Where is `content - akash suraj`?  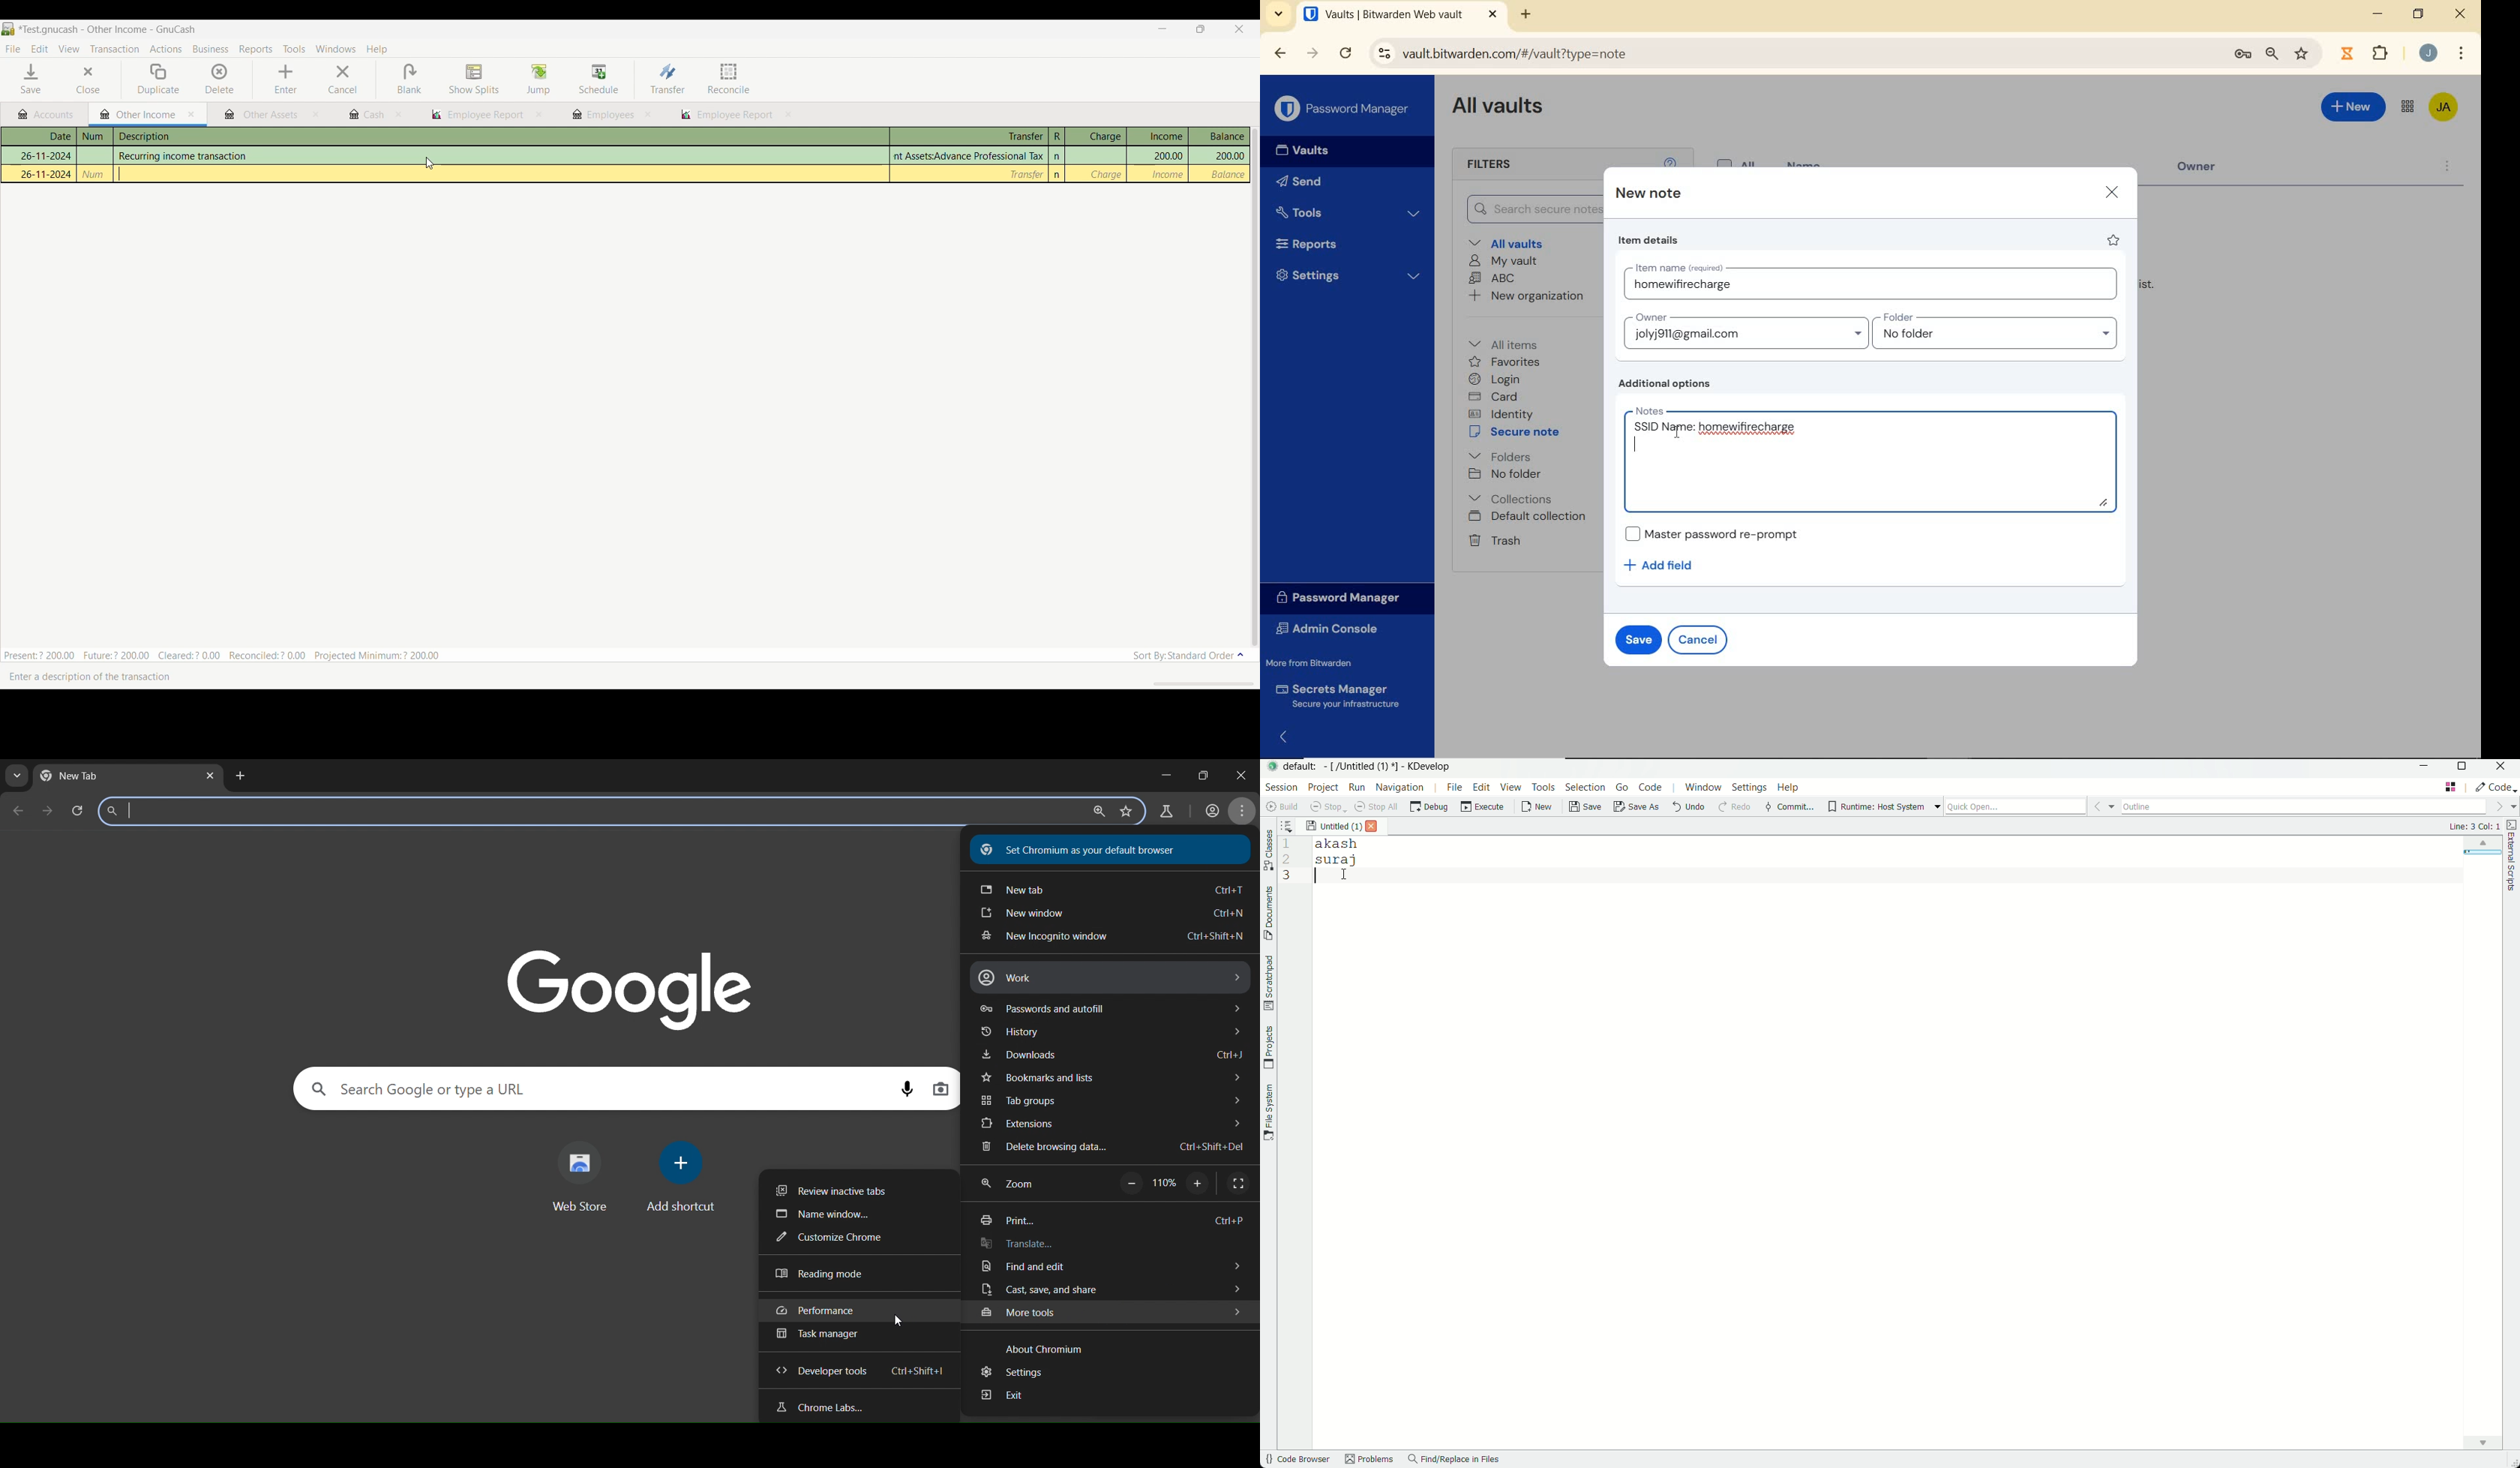
content - akash suraj is located at coordinates (1897, 1140).